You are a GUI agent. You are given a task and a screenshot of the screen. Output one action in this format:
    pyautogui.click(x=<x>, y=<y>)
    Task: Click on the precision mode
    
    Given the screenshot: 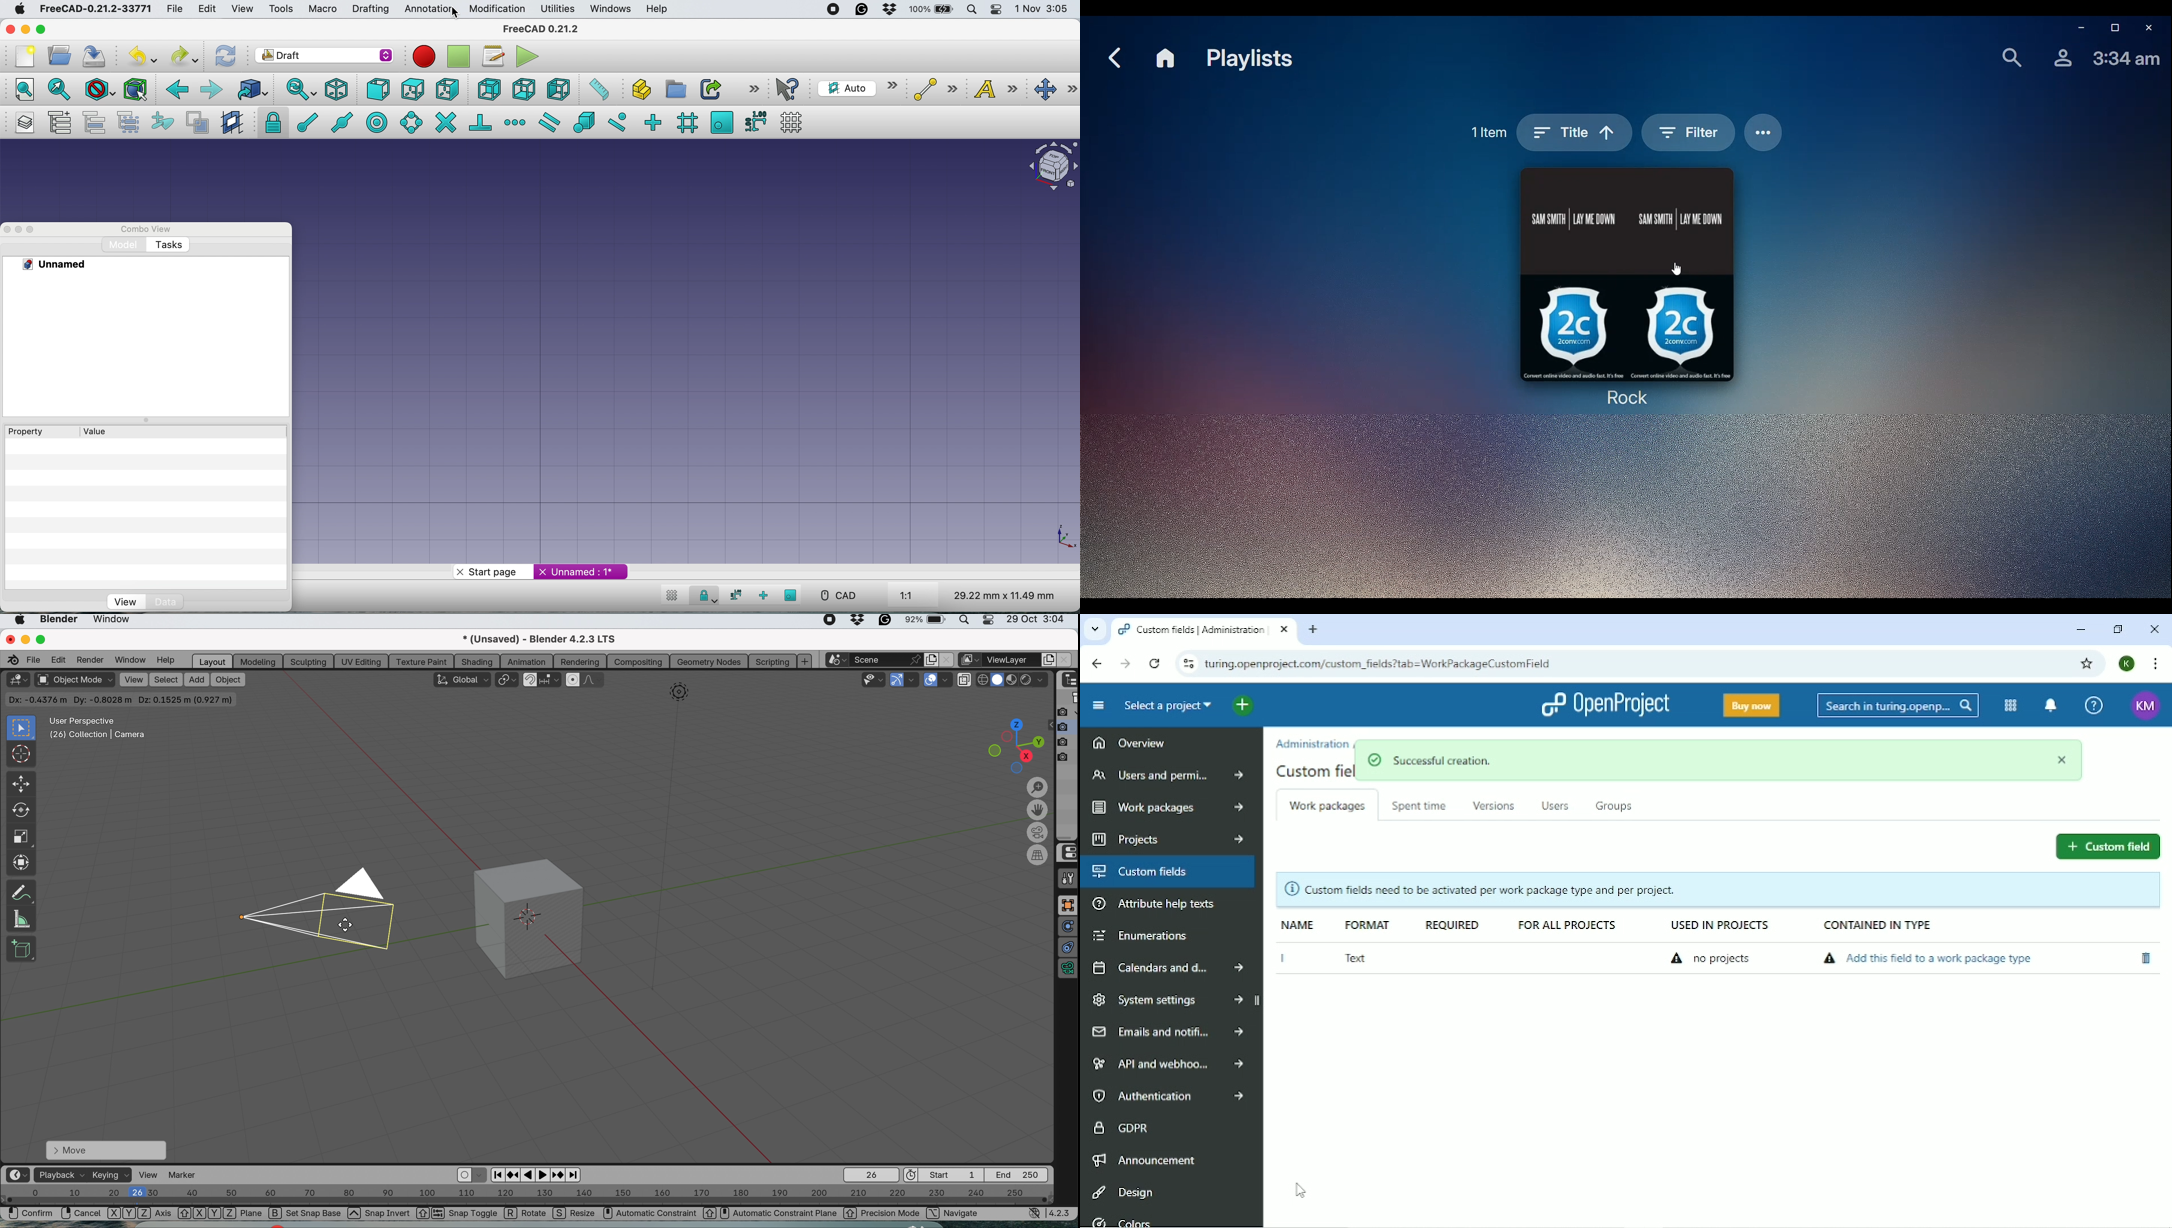 What is the action you would take?
    pyautogui.click(x=882, y=1214)
    